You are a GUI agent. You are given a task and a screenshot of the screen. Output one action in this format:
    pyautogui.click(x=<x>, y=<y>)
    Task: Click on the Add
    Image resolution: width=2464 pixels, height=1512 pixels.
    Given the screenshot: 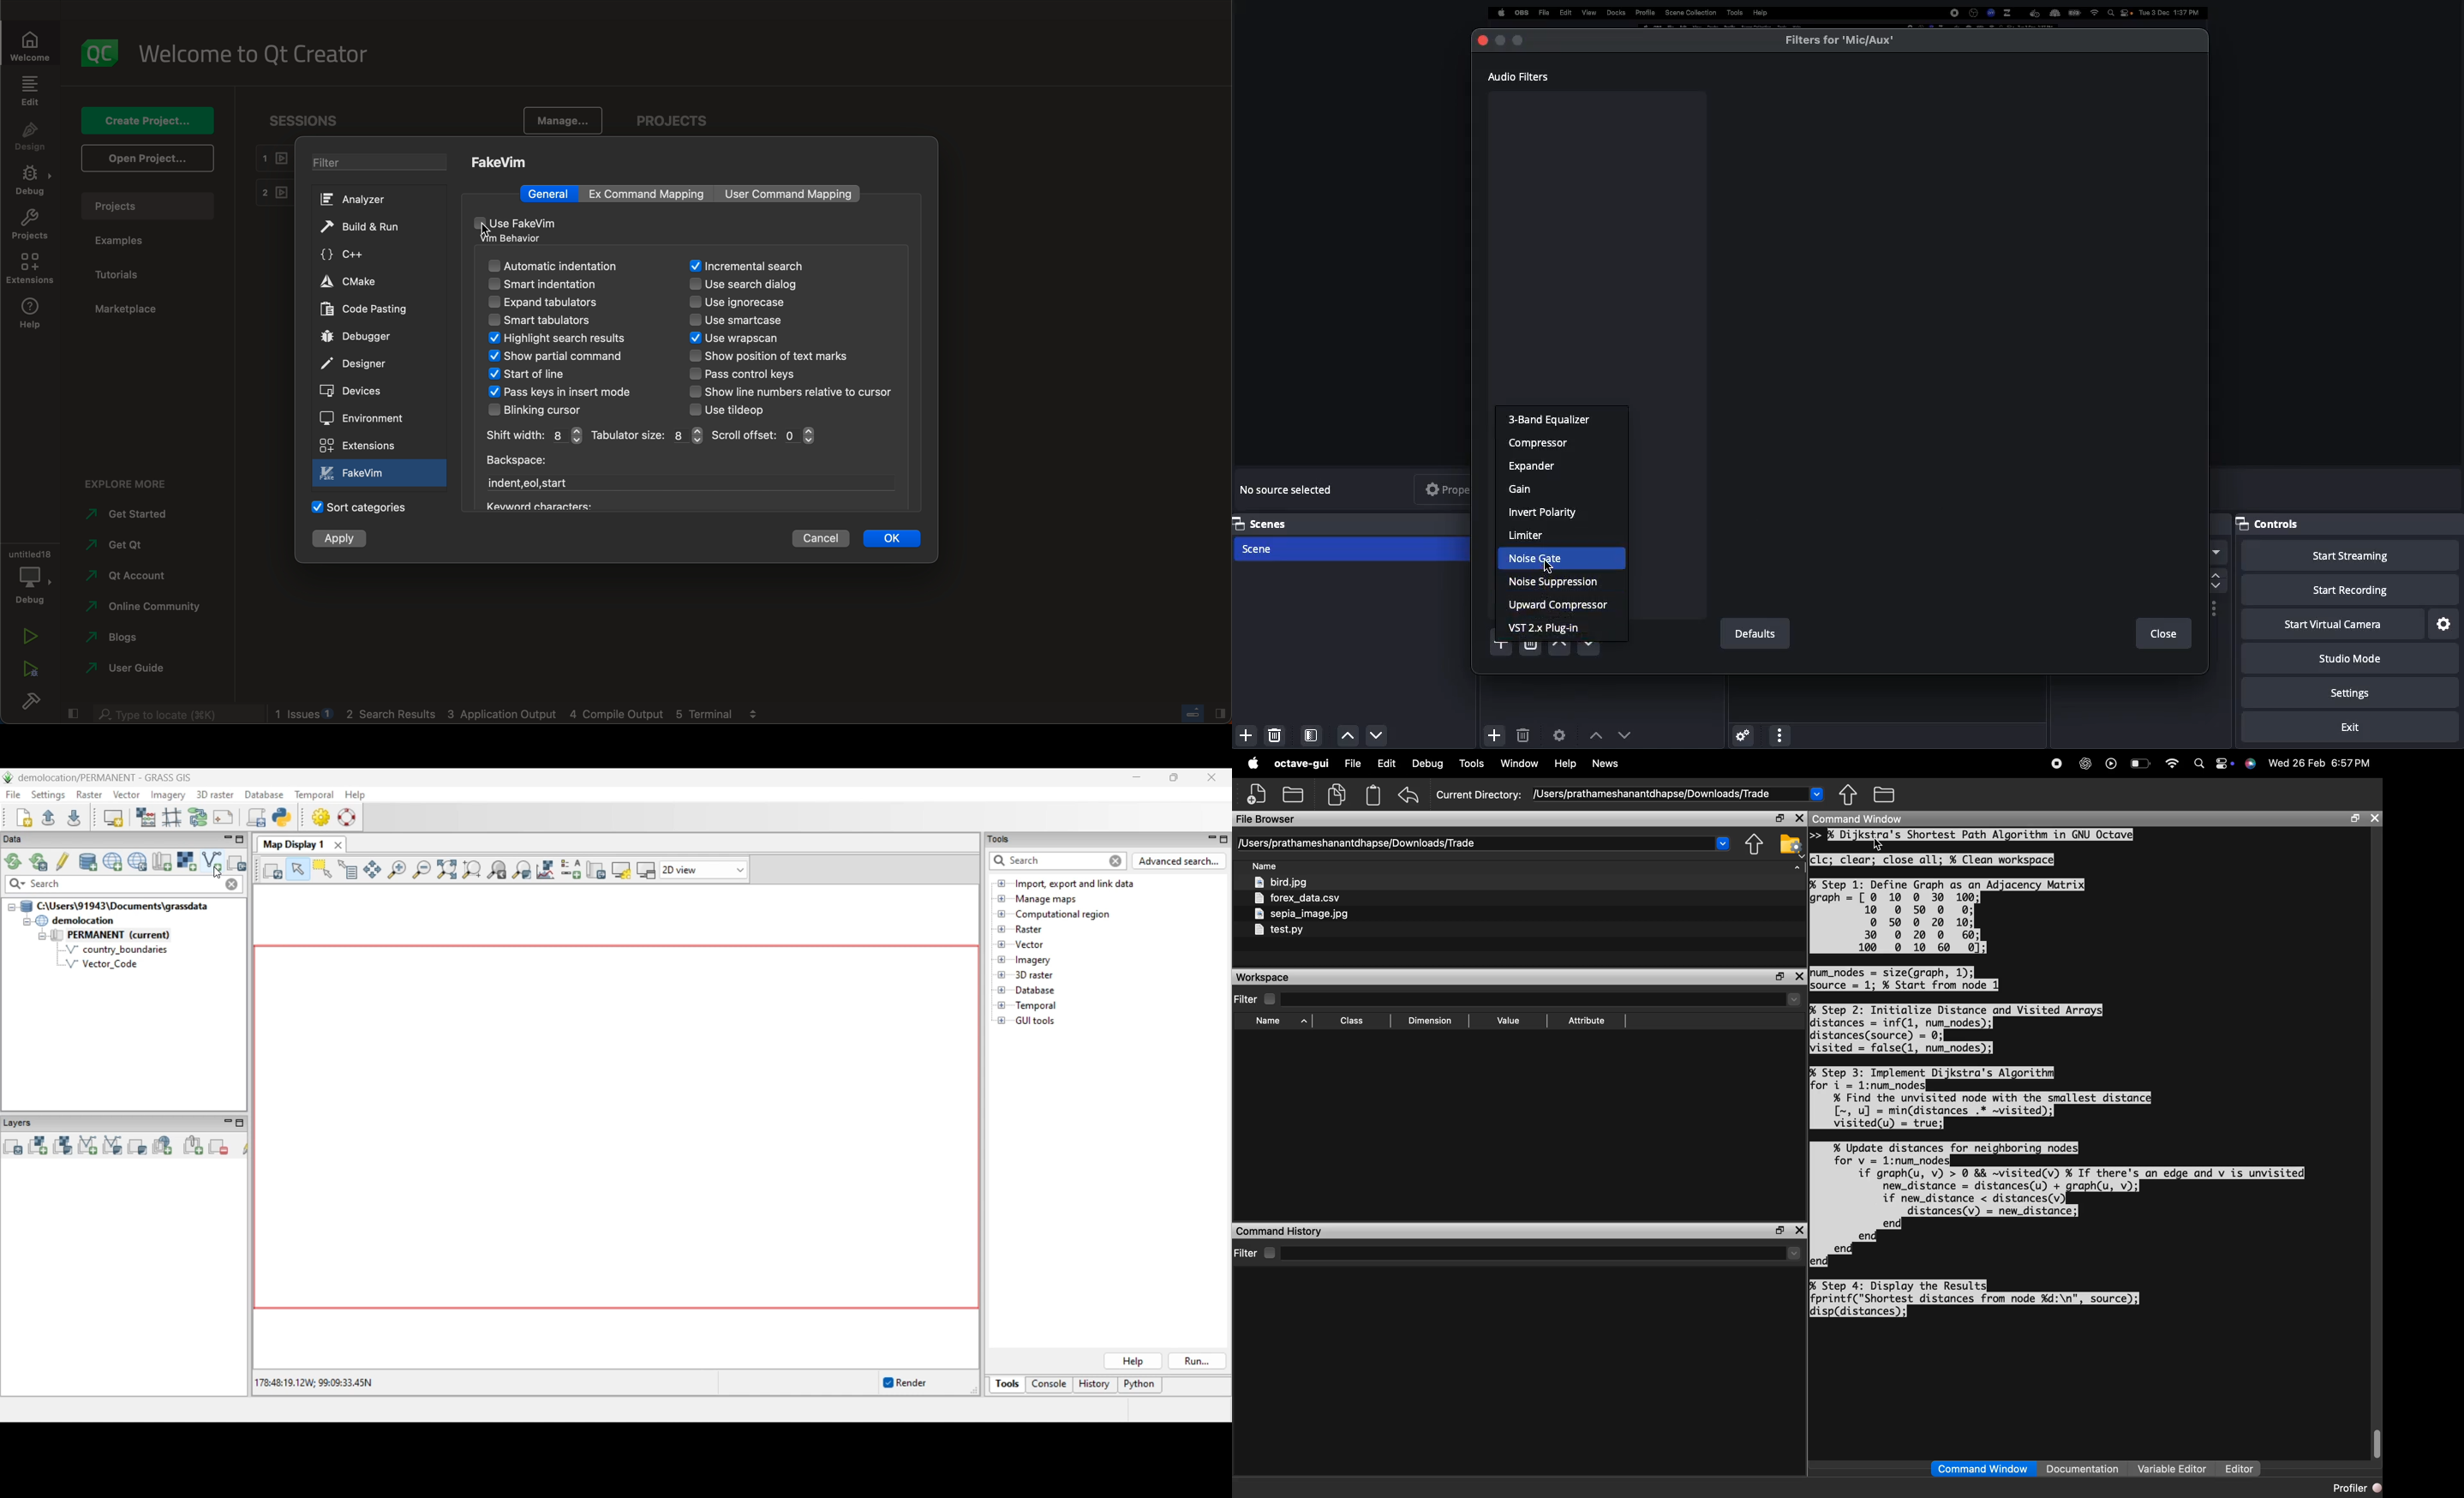 What is the action you would take?
    pyautogui.click(x=1243, y=735)
    